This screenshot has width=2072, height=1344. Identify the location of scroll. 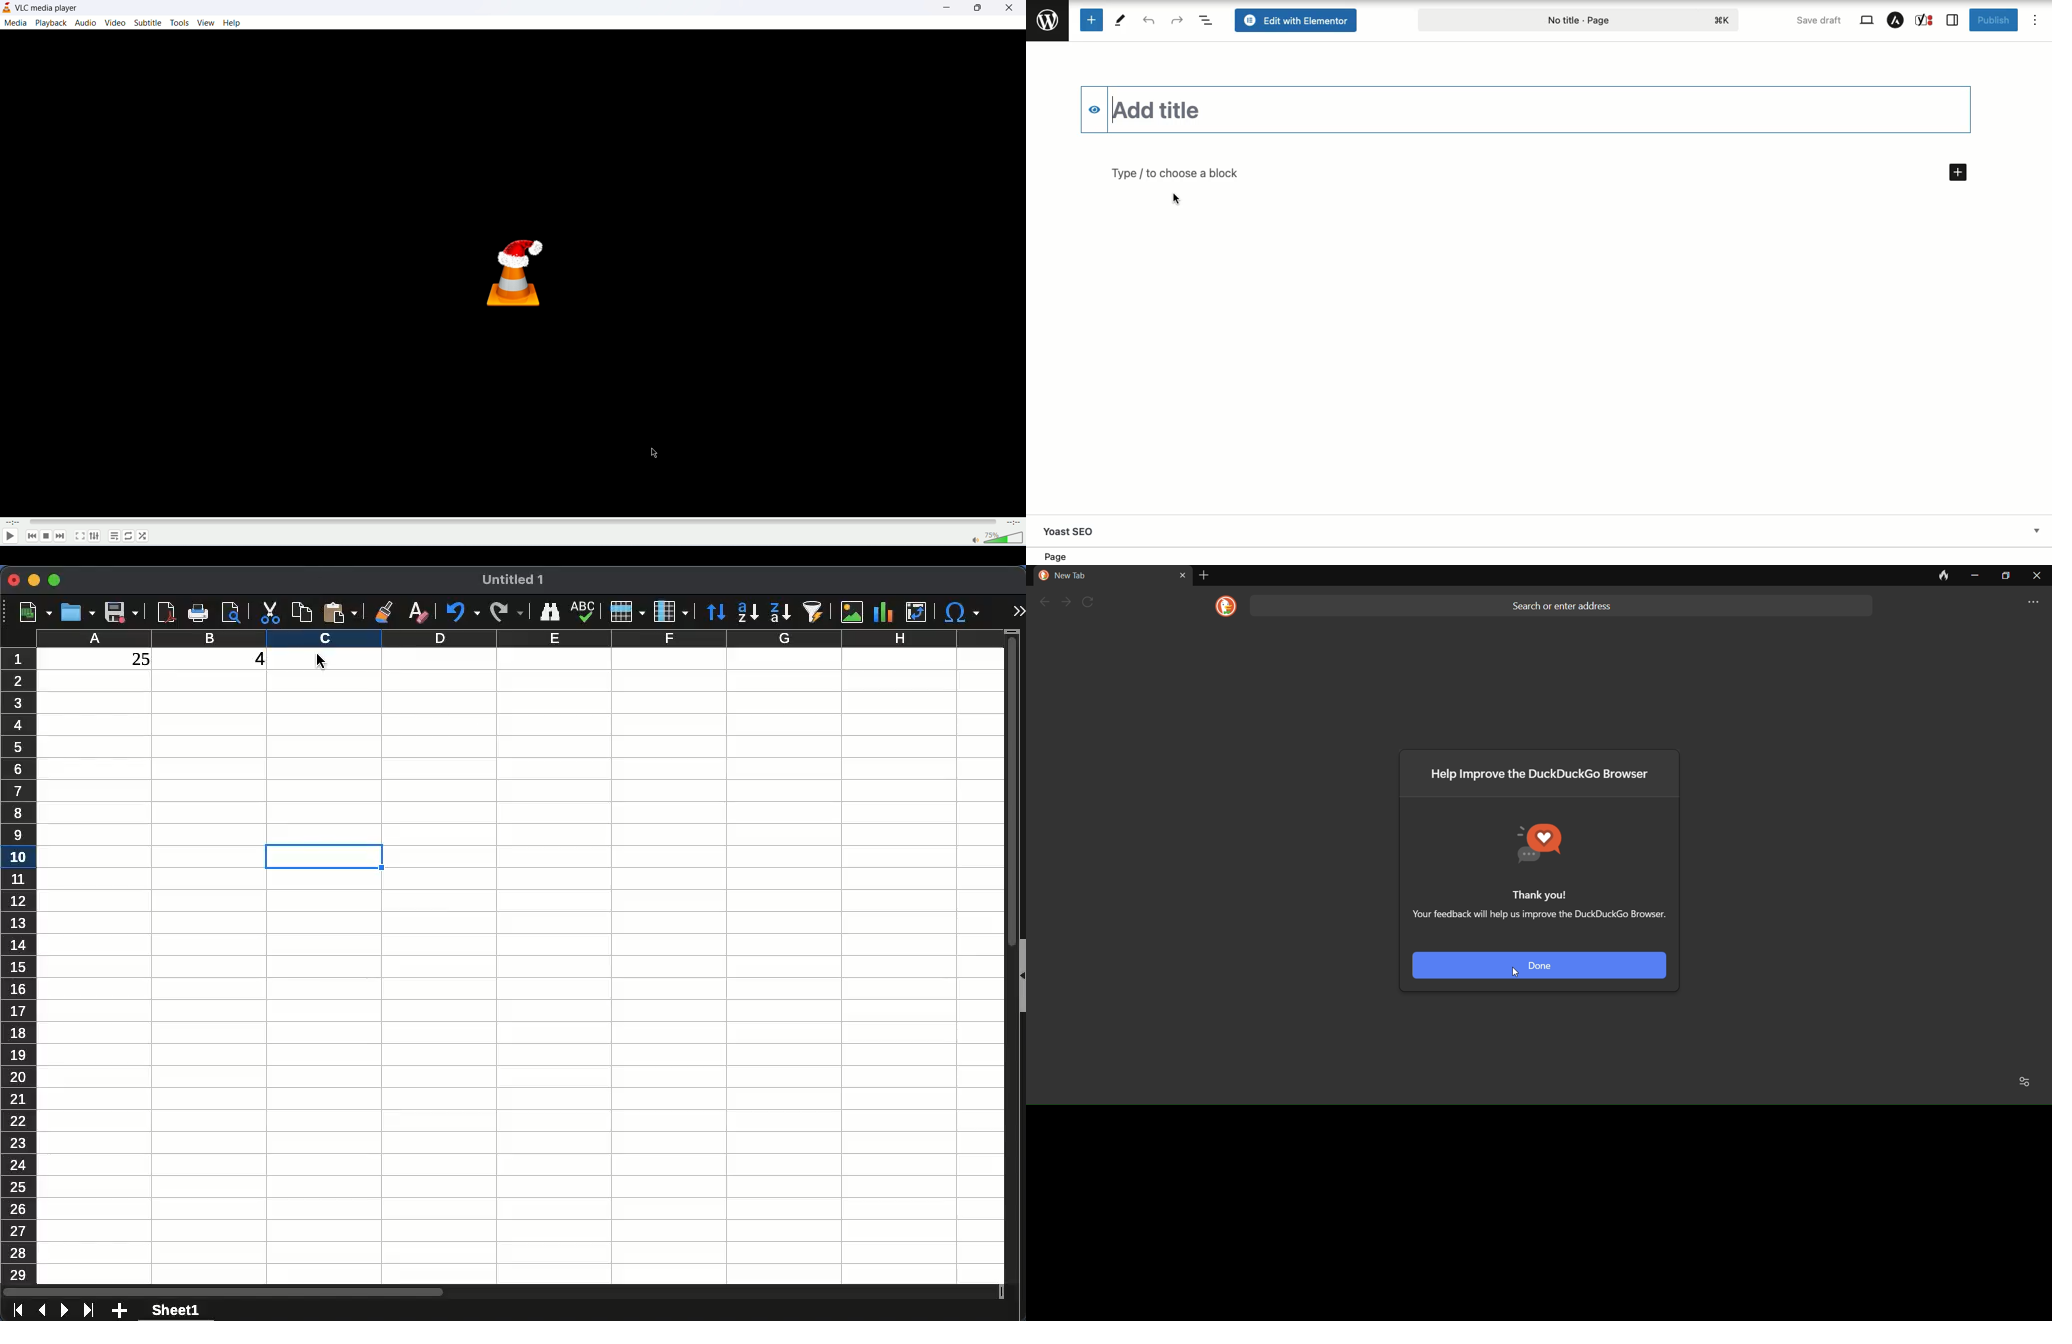
(1004, 966).